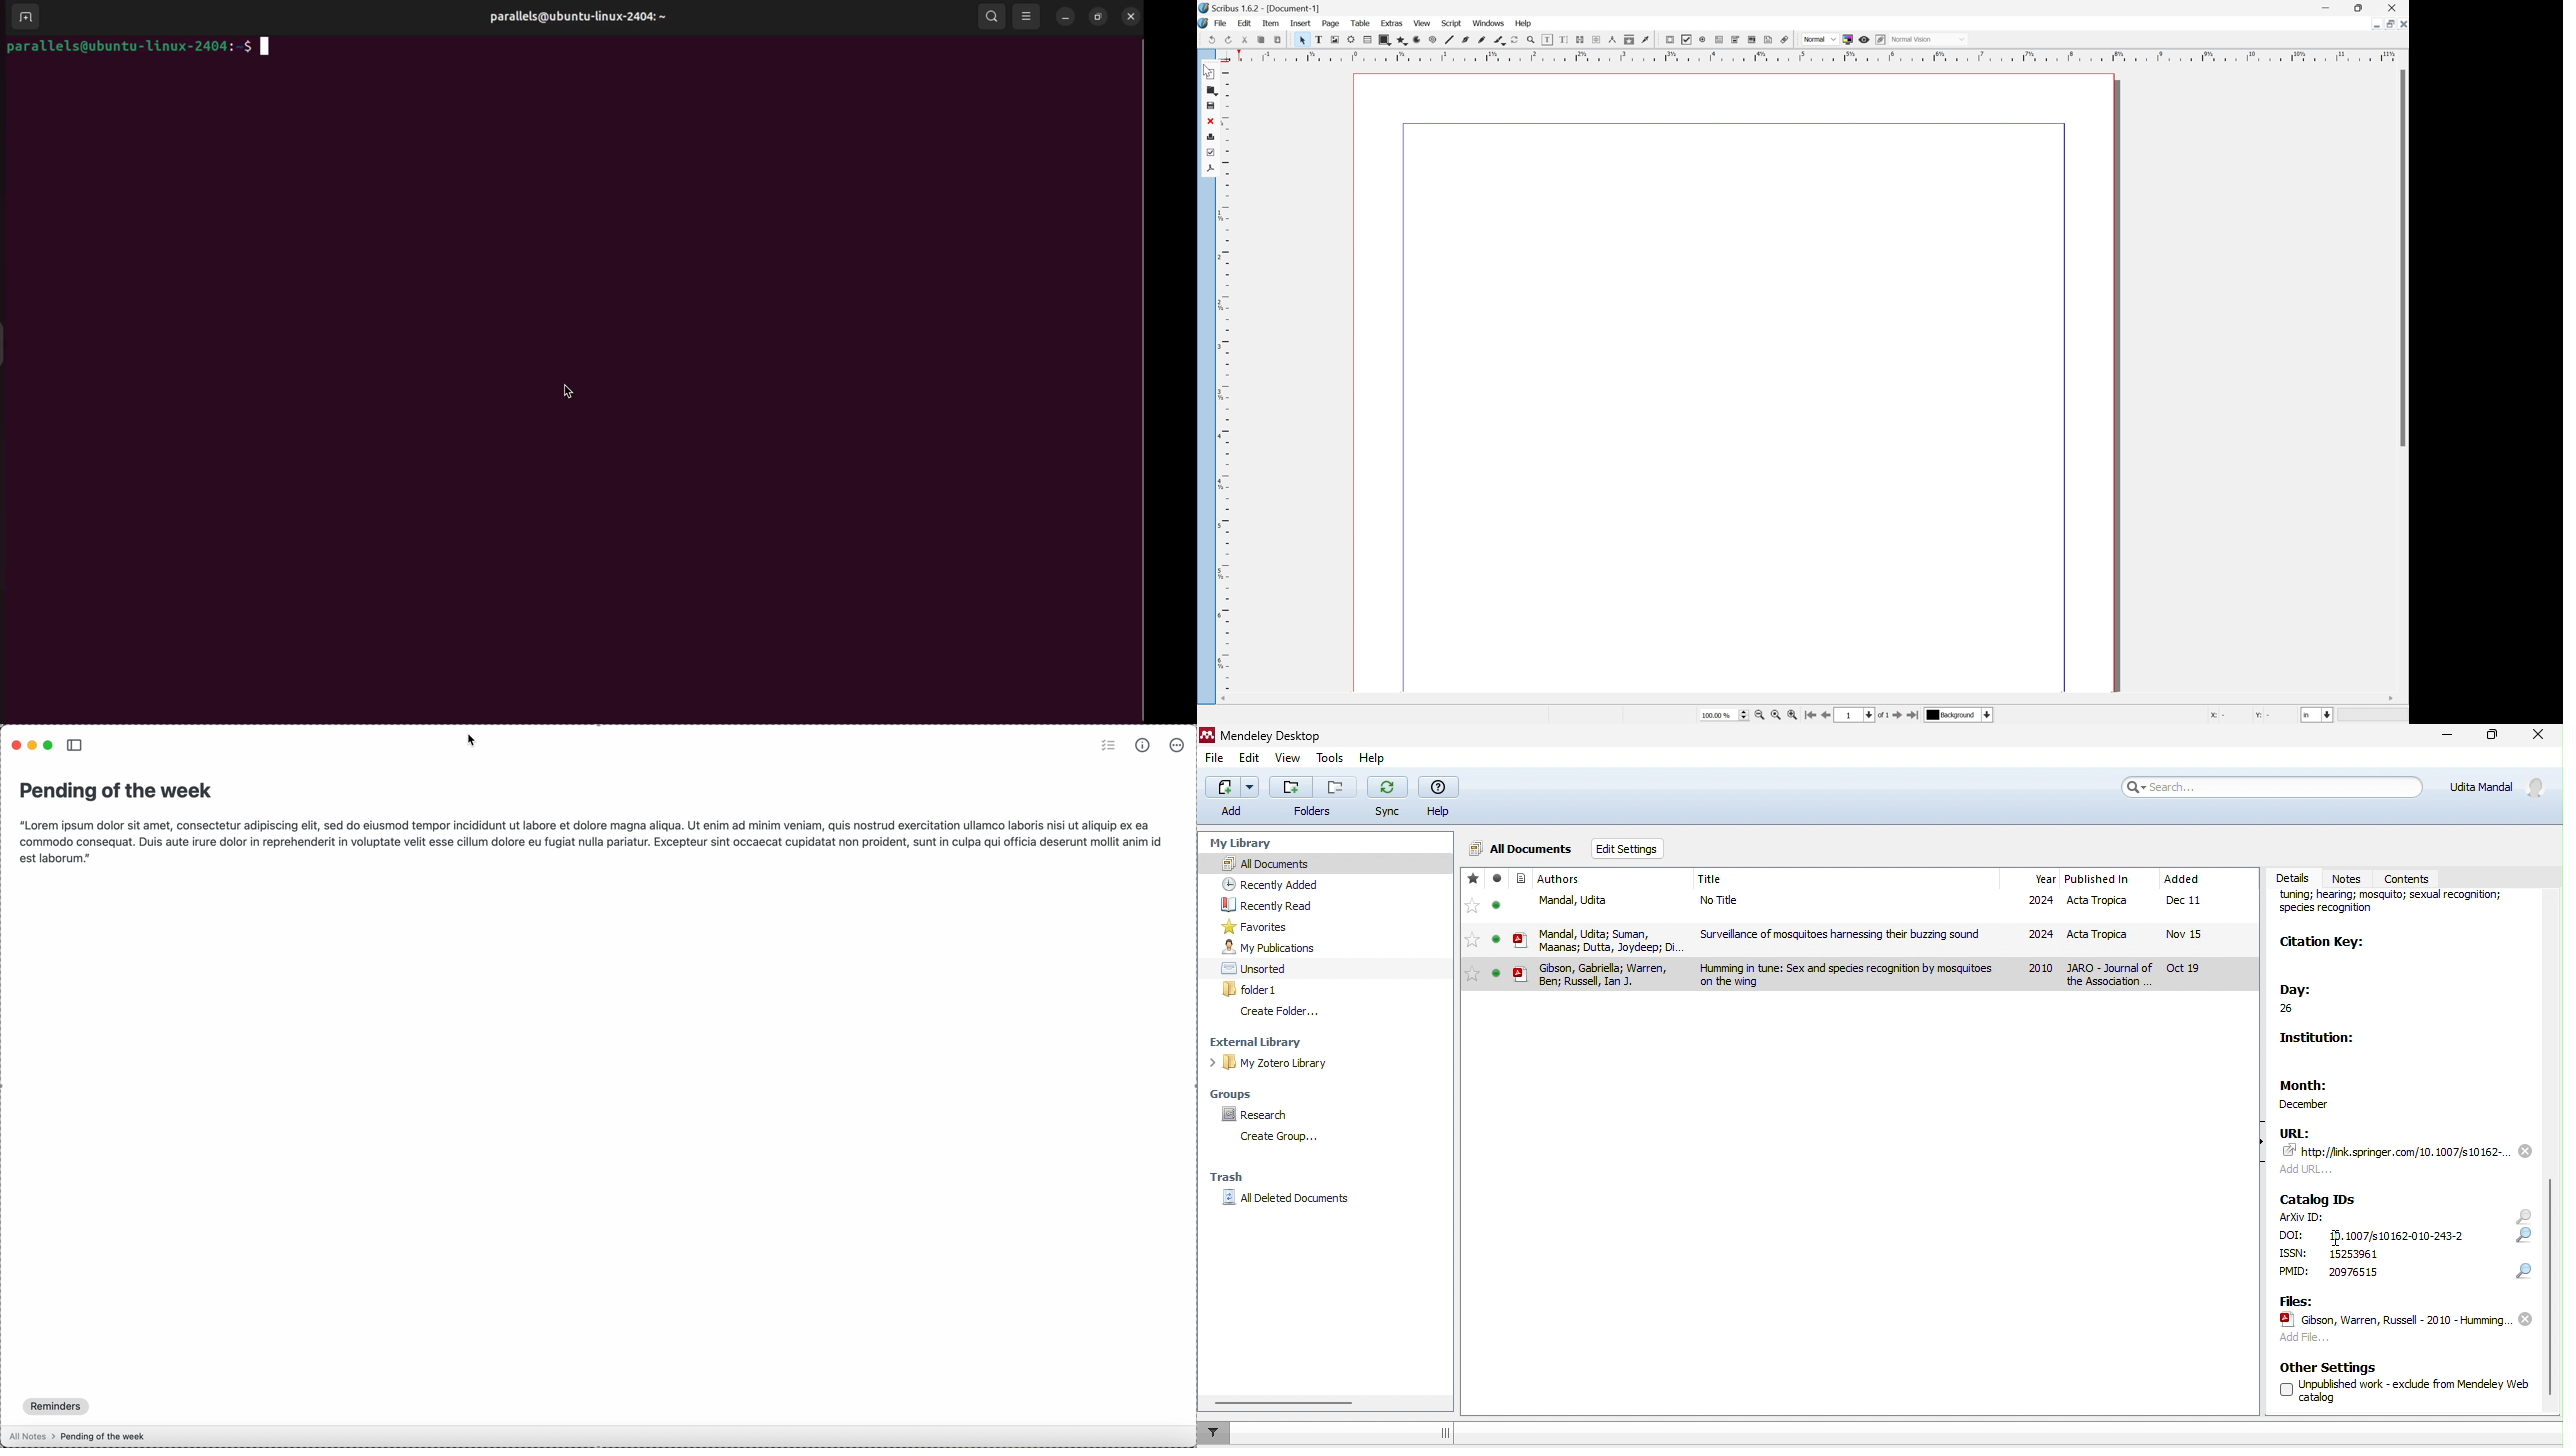  What do you see at coordinates (2324, 1042) in the screenshot?
I see `institution` at bounding box center [2324, 1042].